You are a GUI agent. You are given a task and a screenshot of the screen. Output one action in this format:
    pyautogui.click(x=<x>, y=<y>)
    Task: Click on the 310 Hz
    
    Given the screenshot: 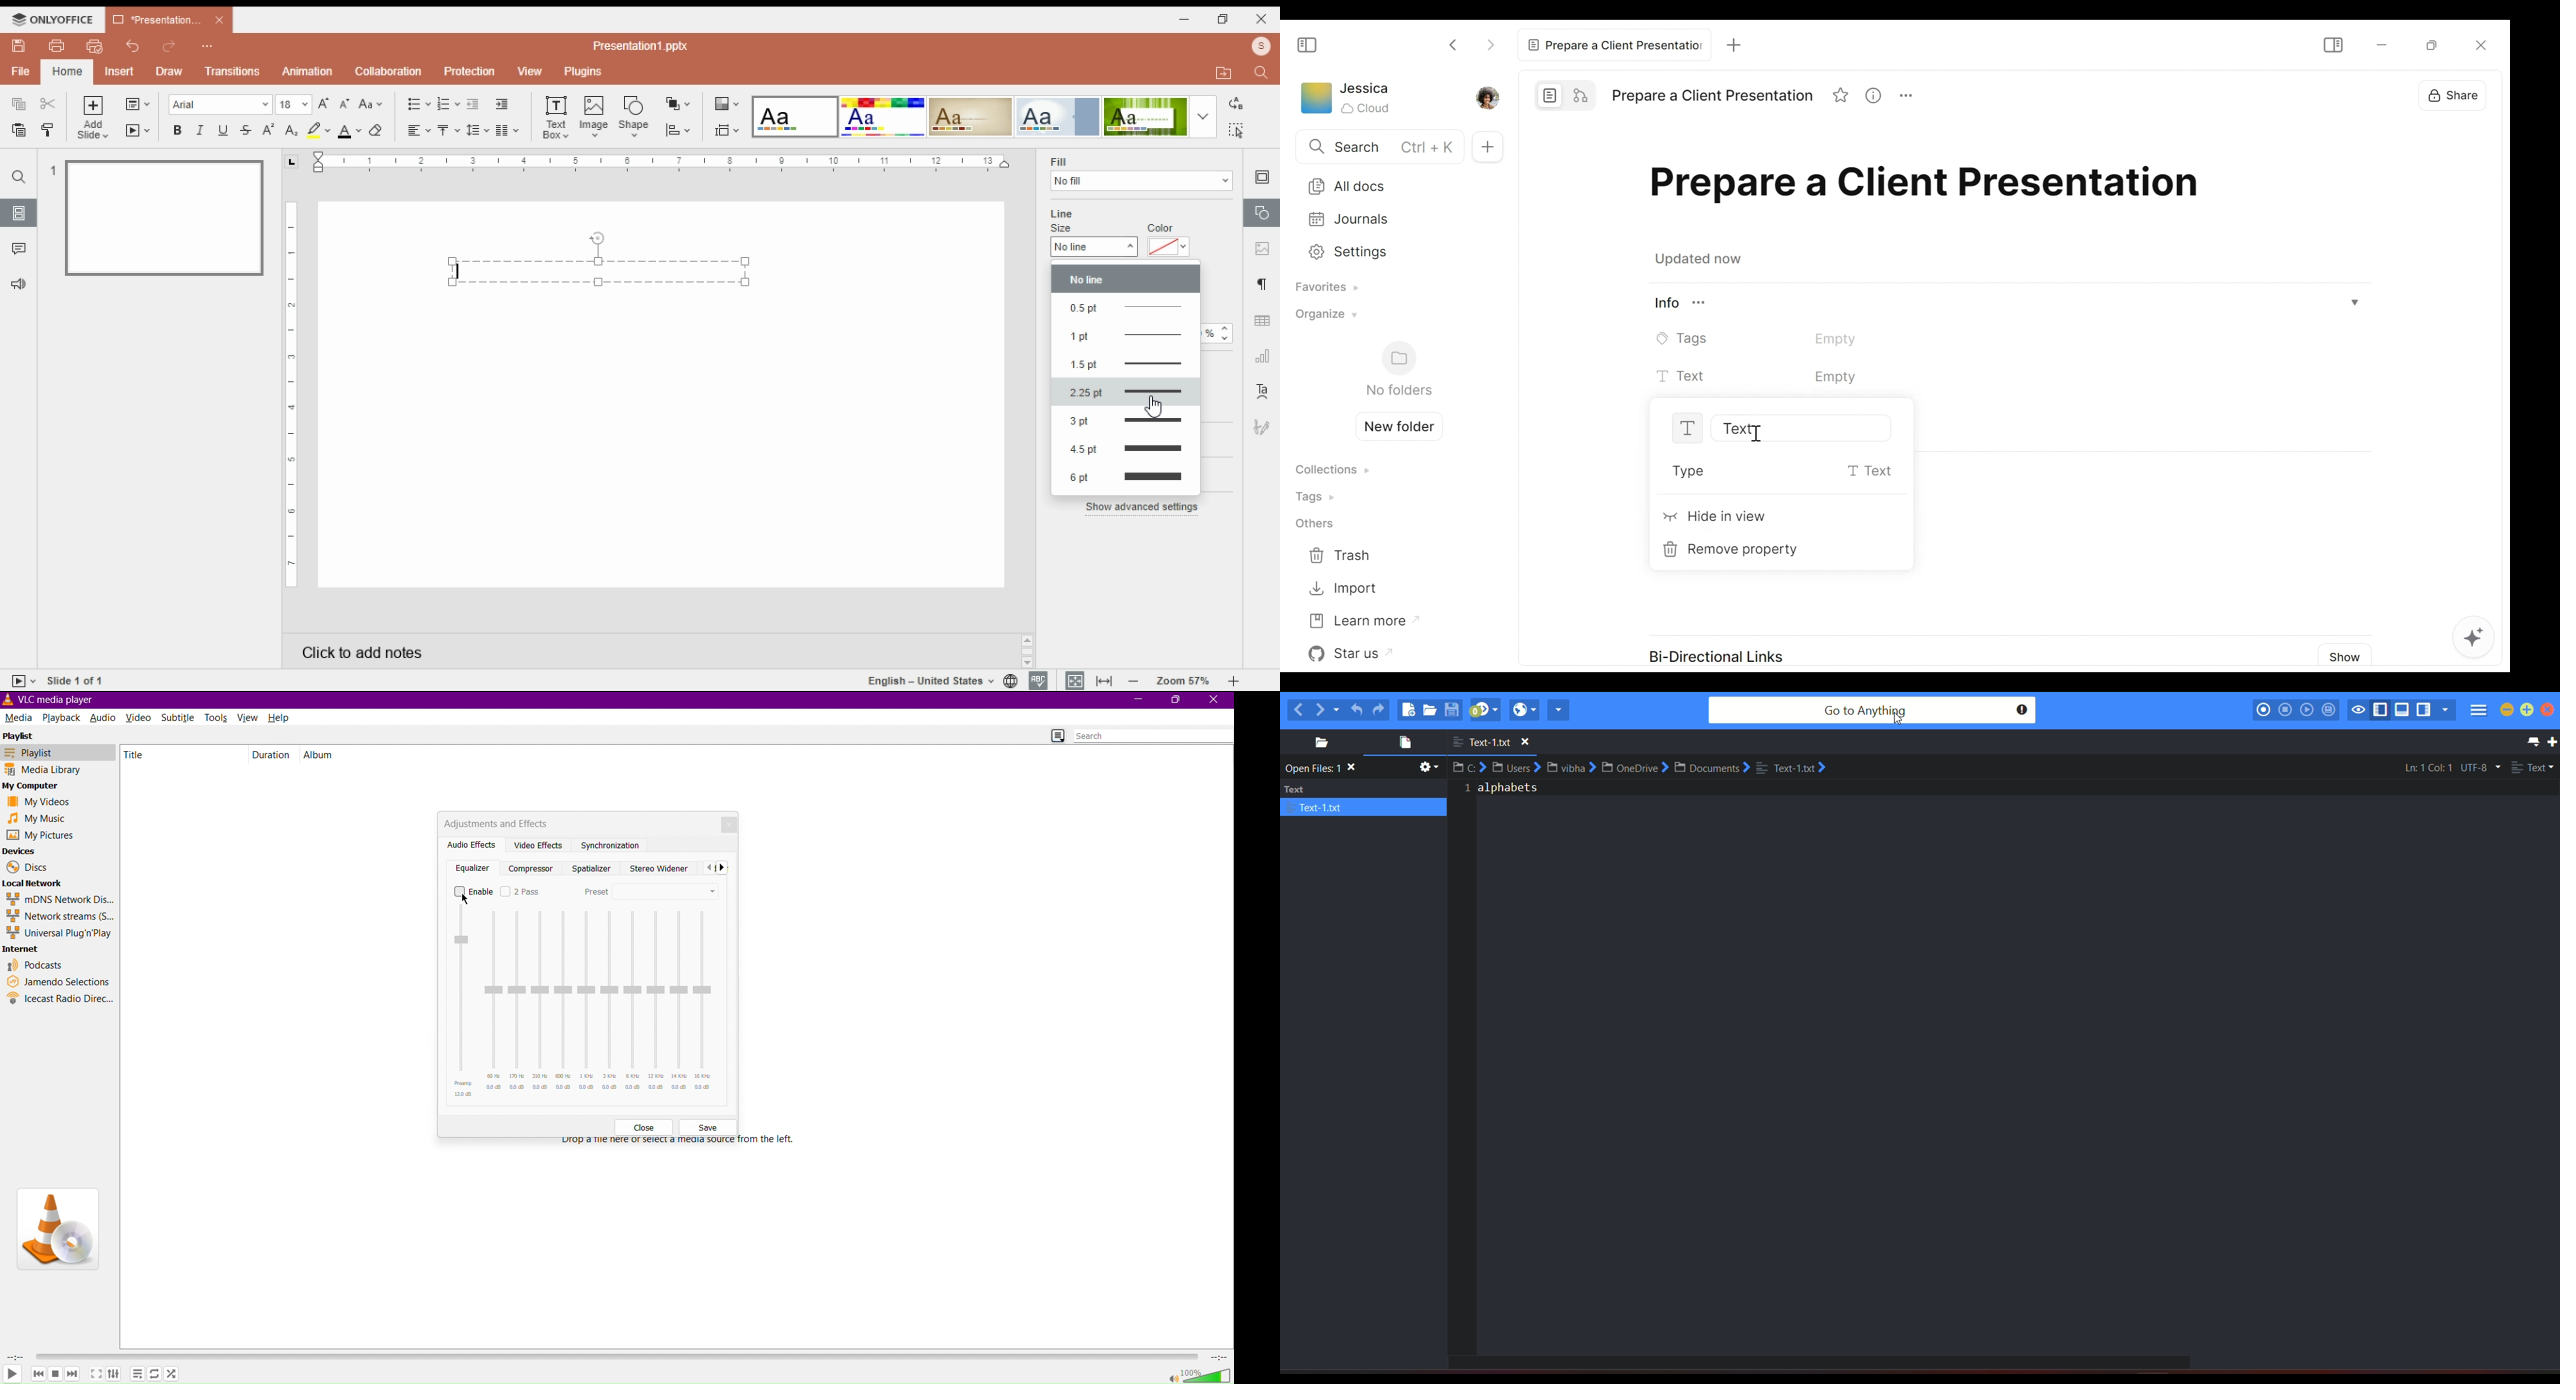 What is the action you would take?
    pyautogui.click(x=541, y=999)
    